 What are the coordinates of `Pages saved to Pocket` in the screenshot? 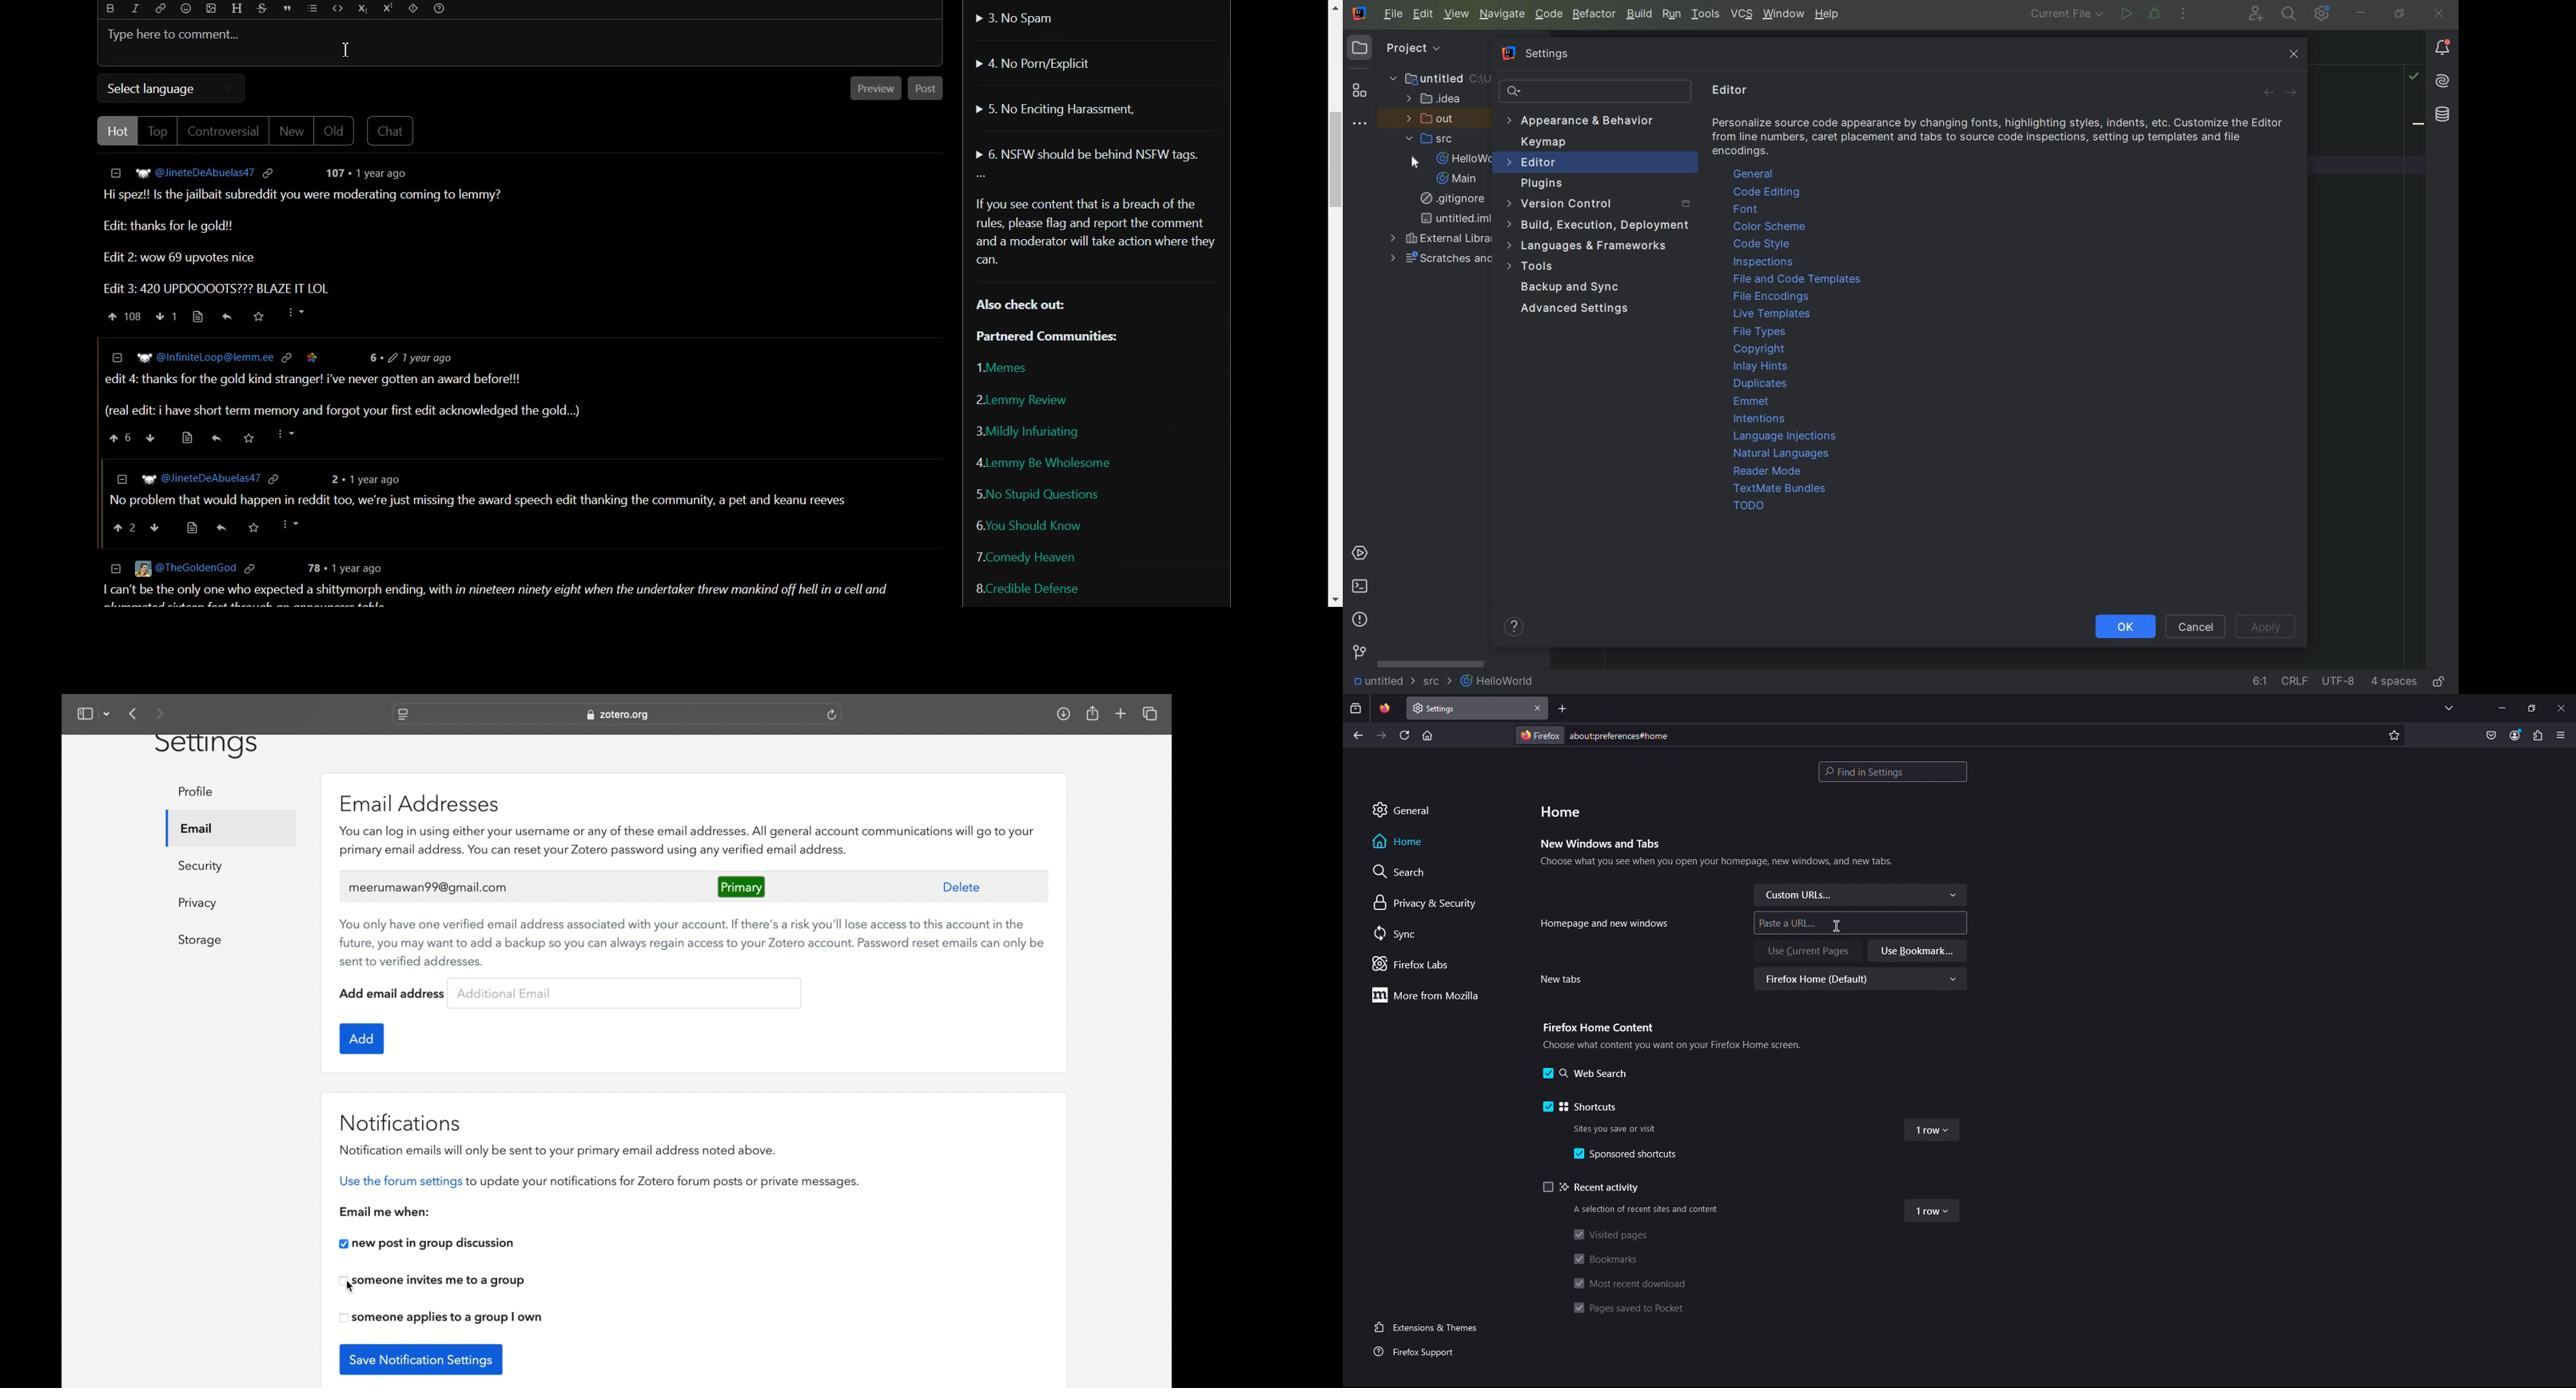 It's located at (1632, 1310).